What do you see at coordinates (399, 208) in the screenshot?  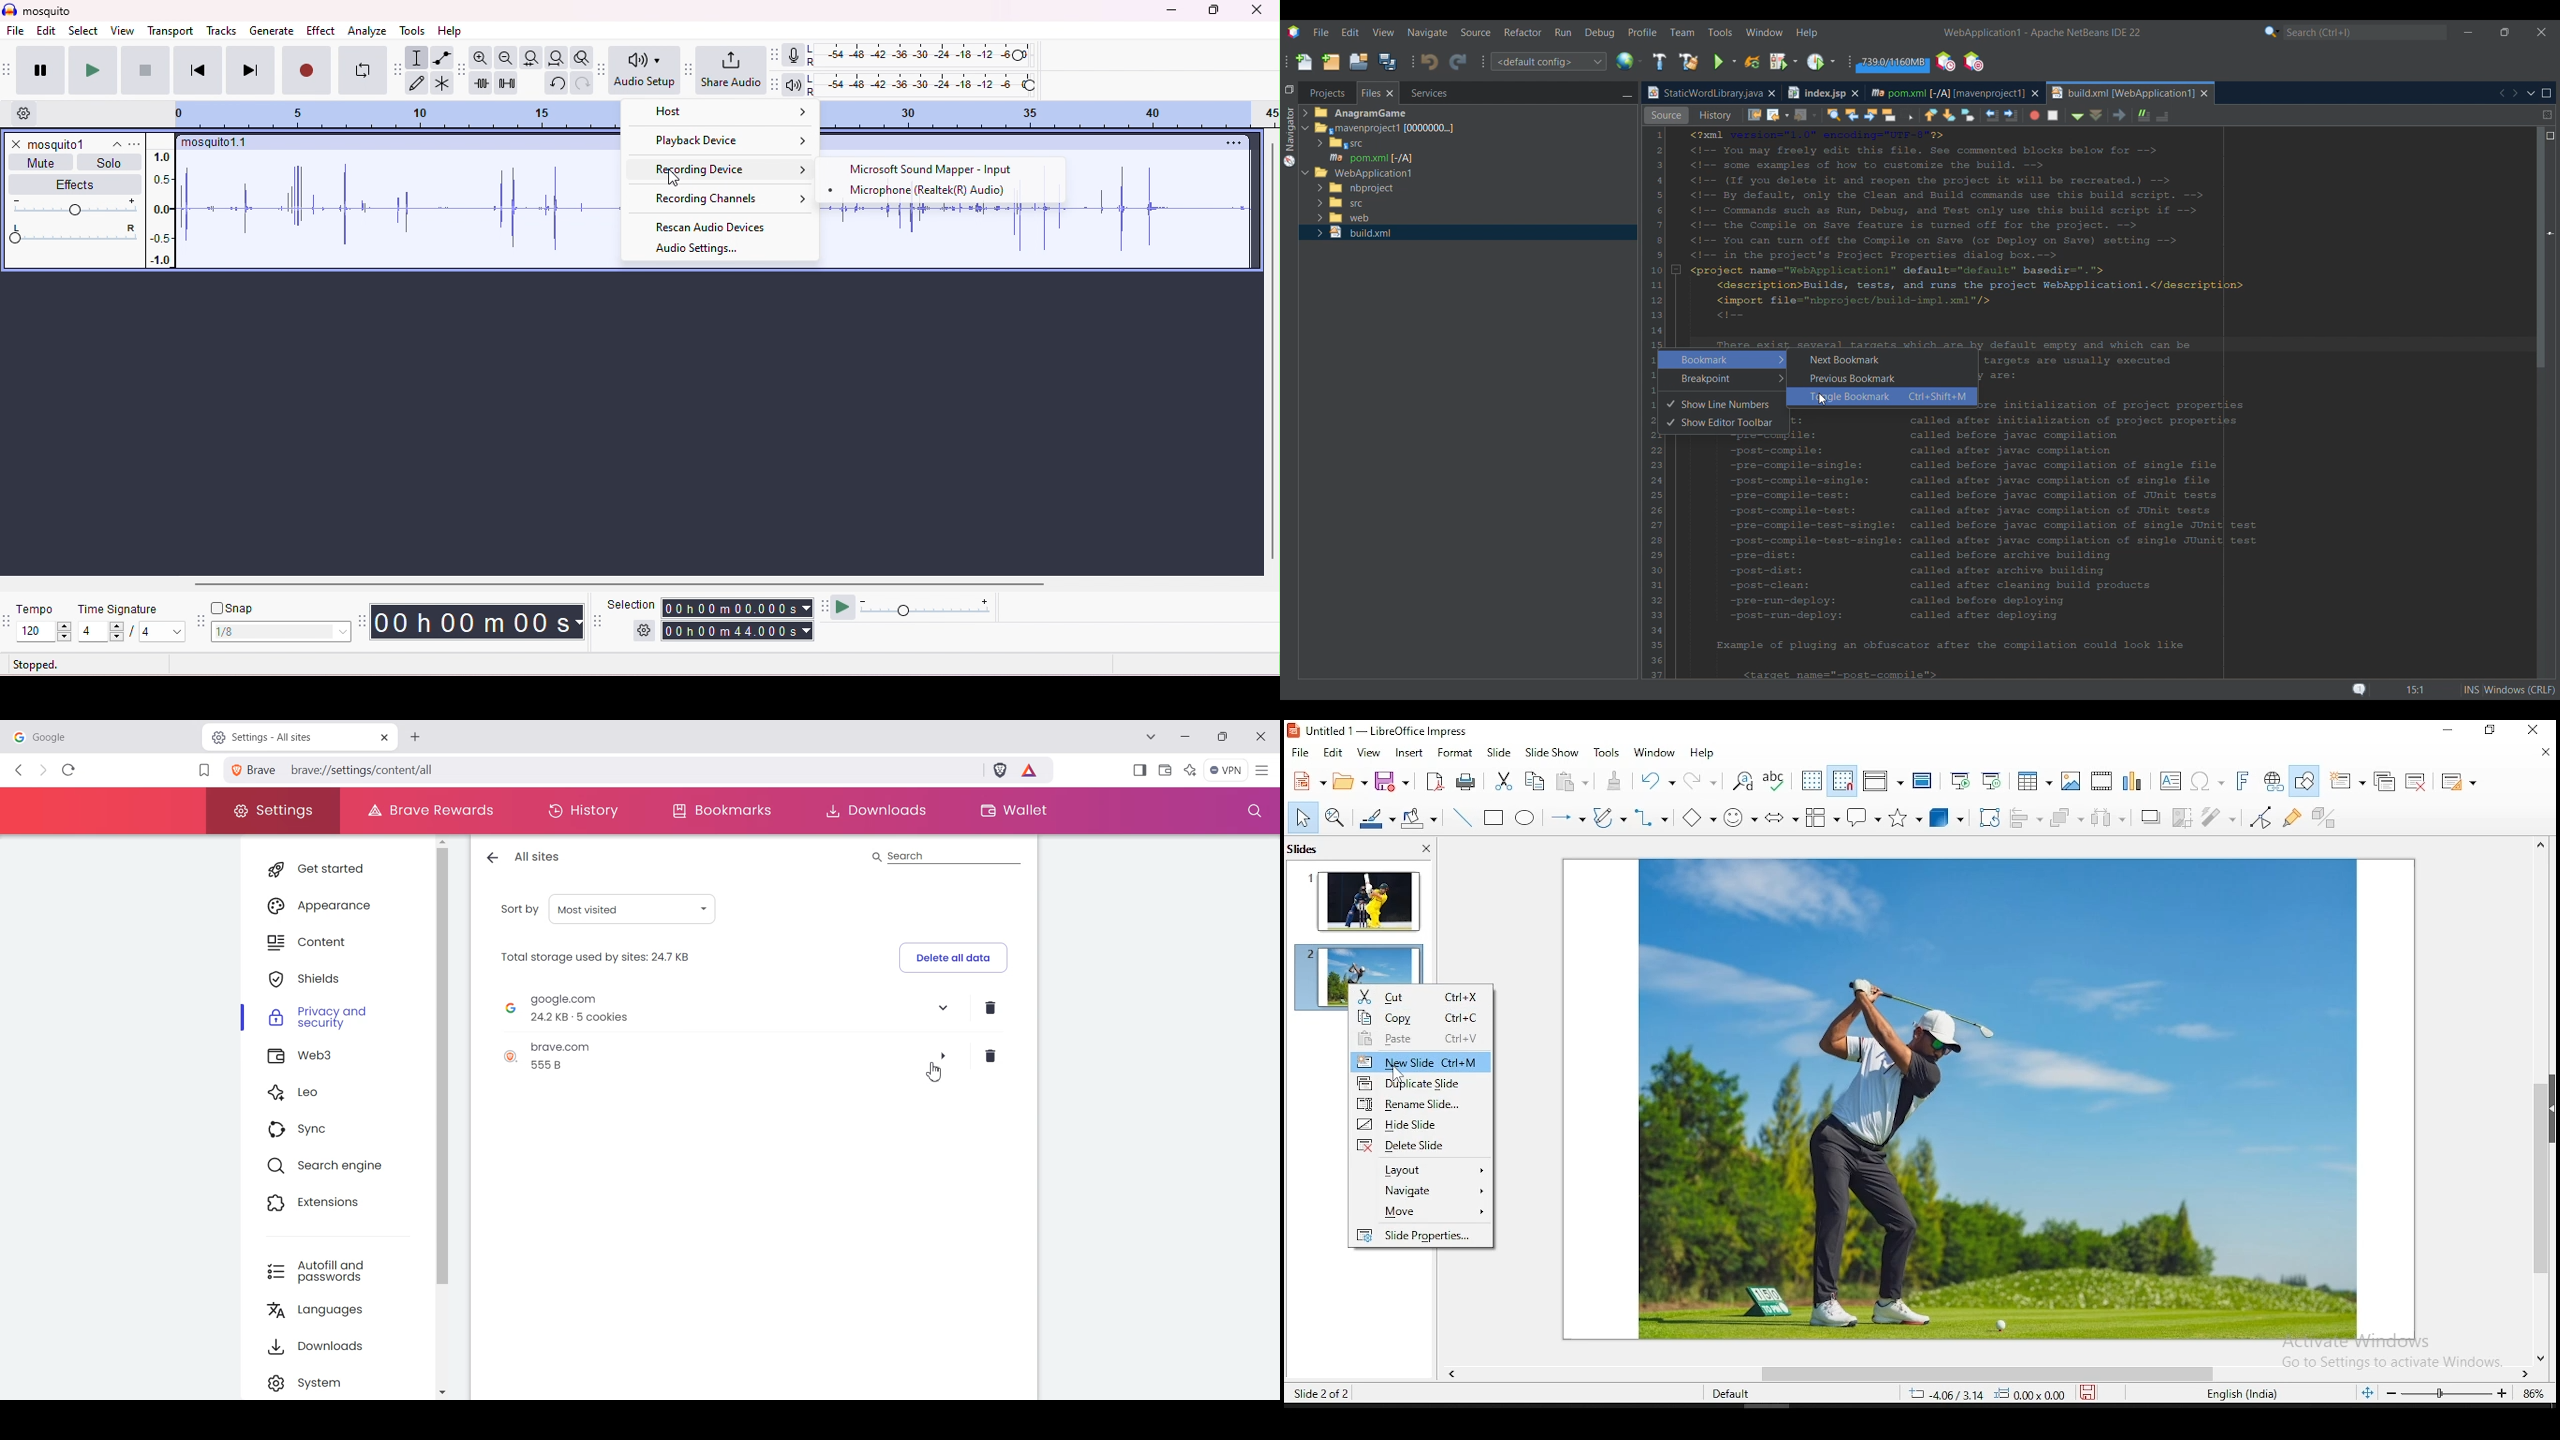 I see `waveform` at bounding box center [399, 208].